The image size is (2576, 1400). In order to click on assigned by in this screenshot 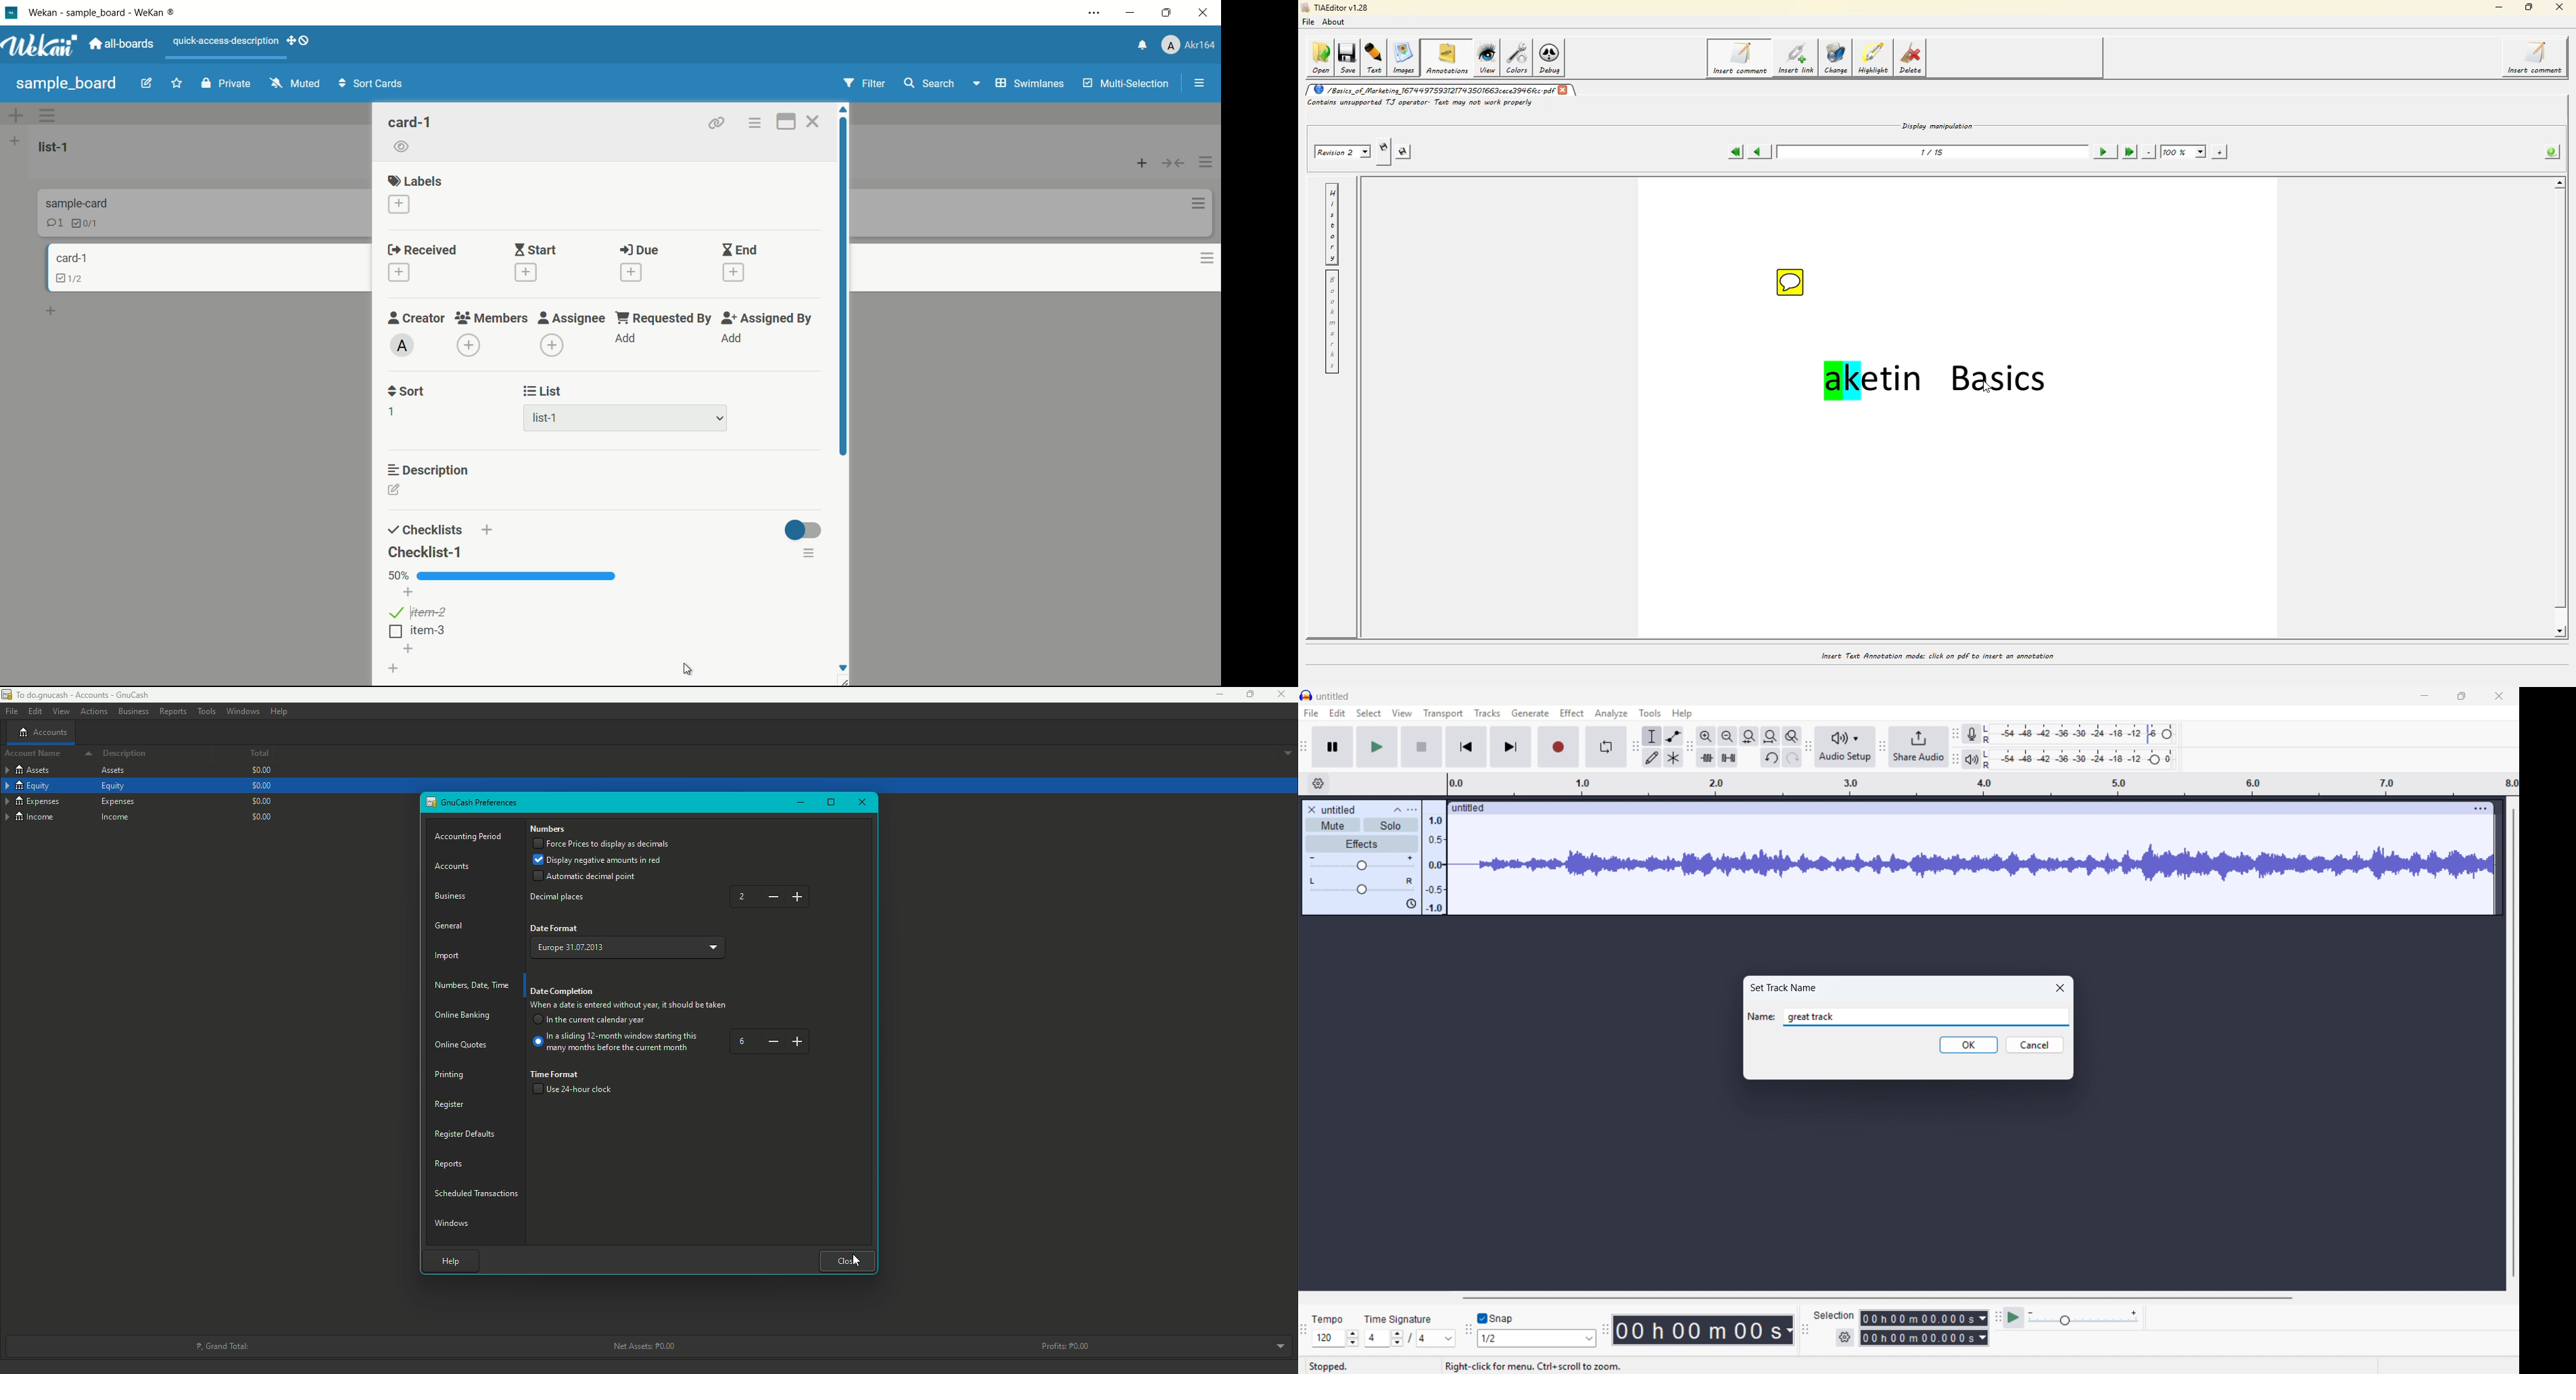, I will do `click(768, 320)`.